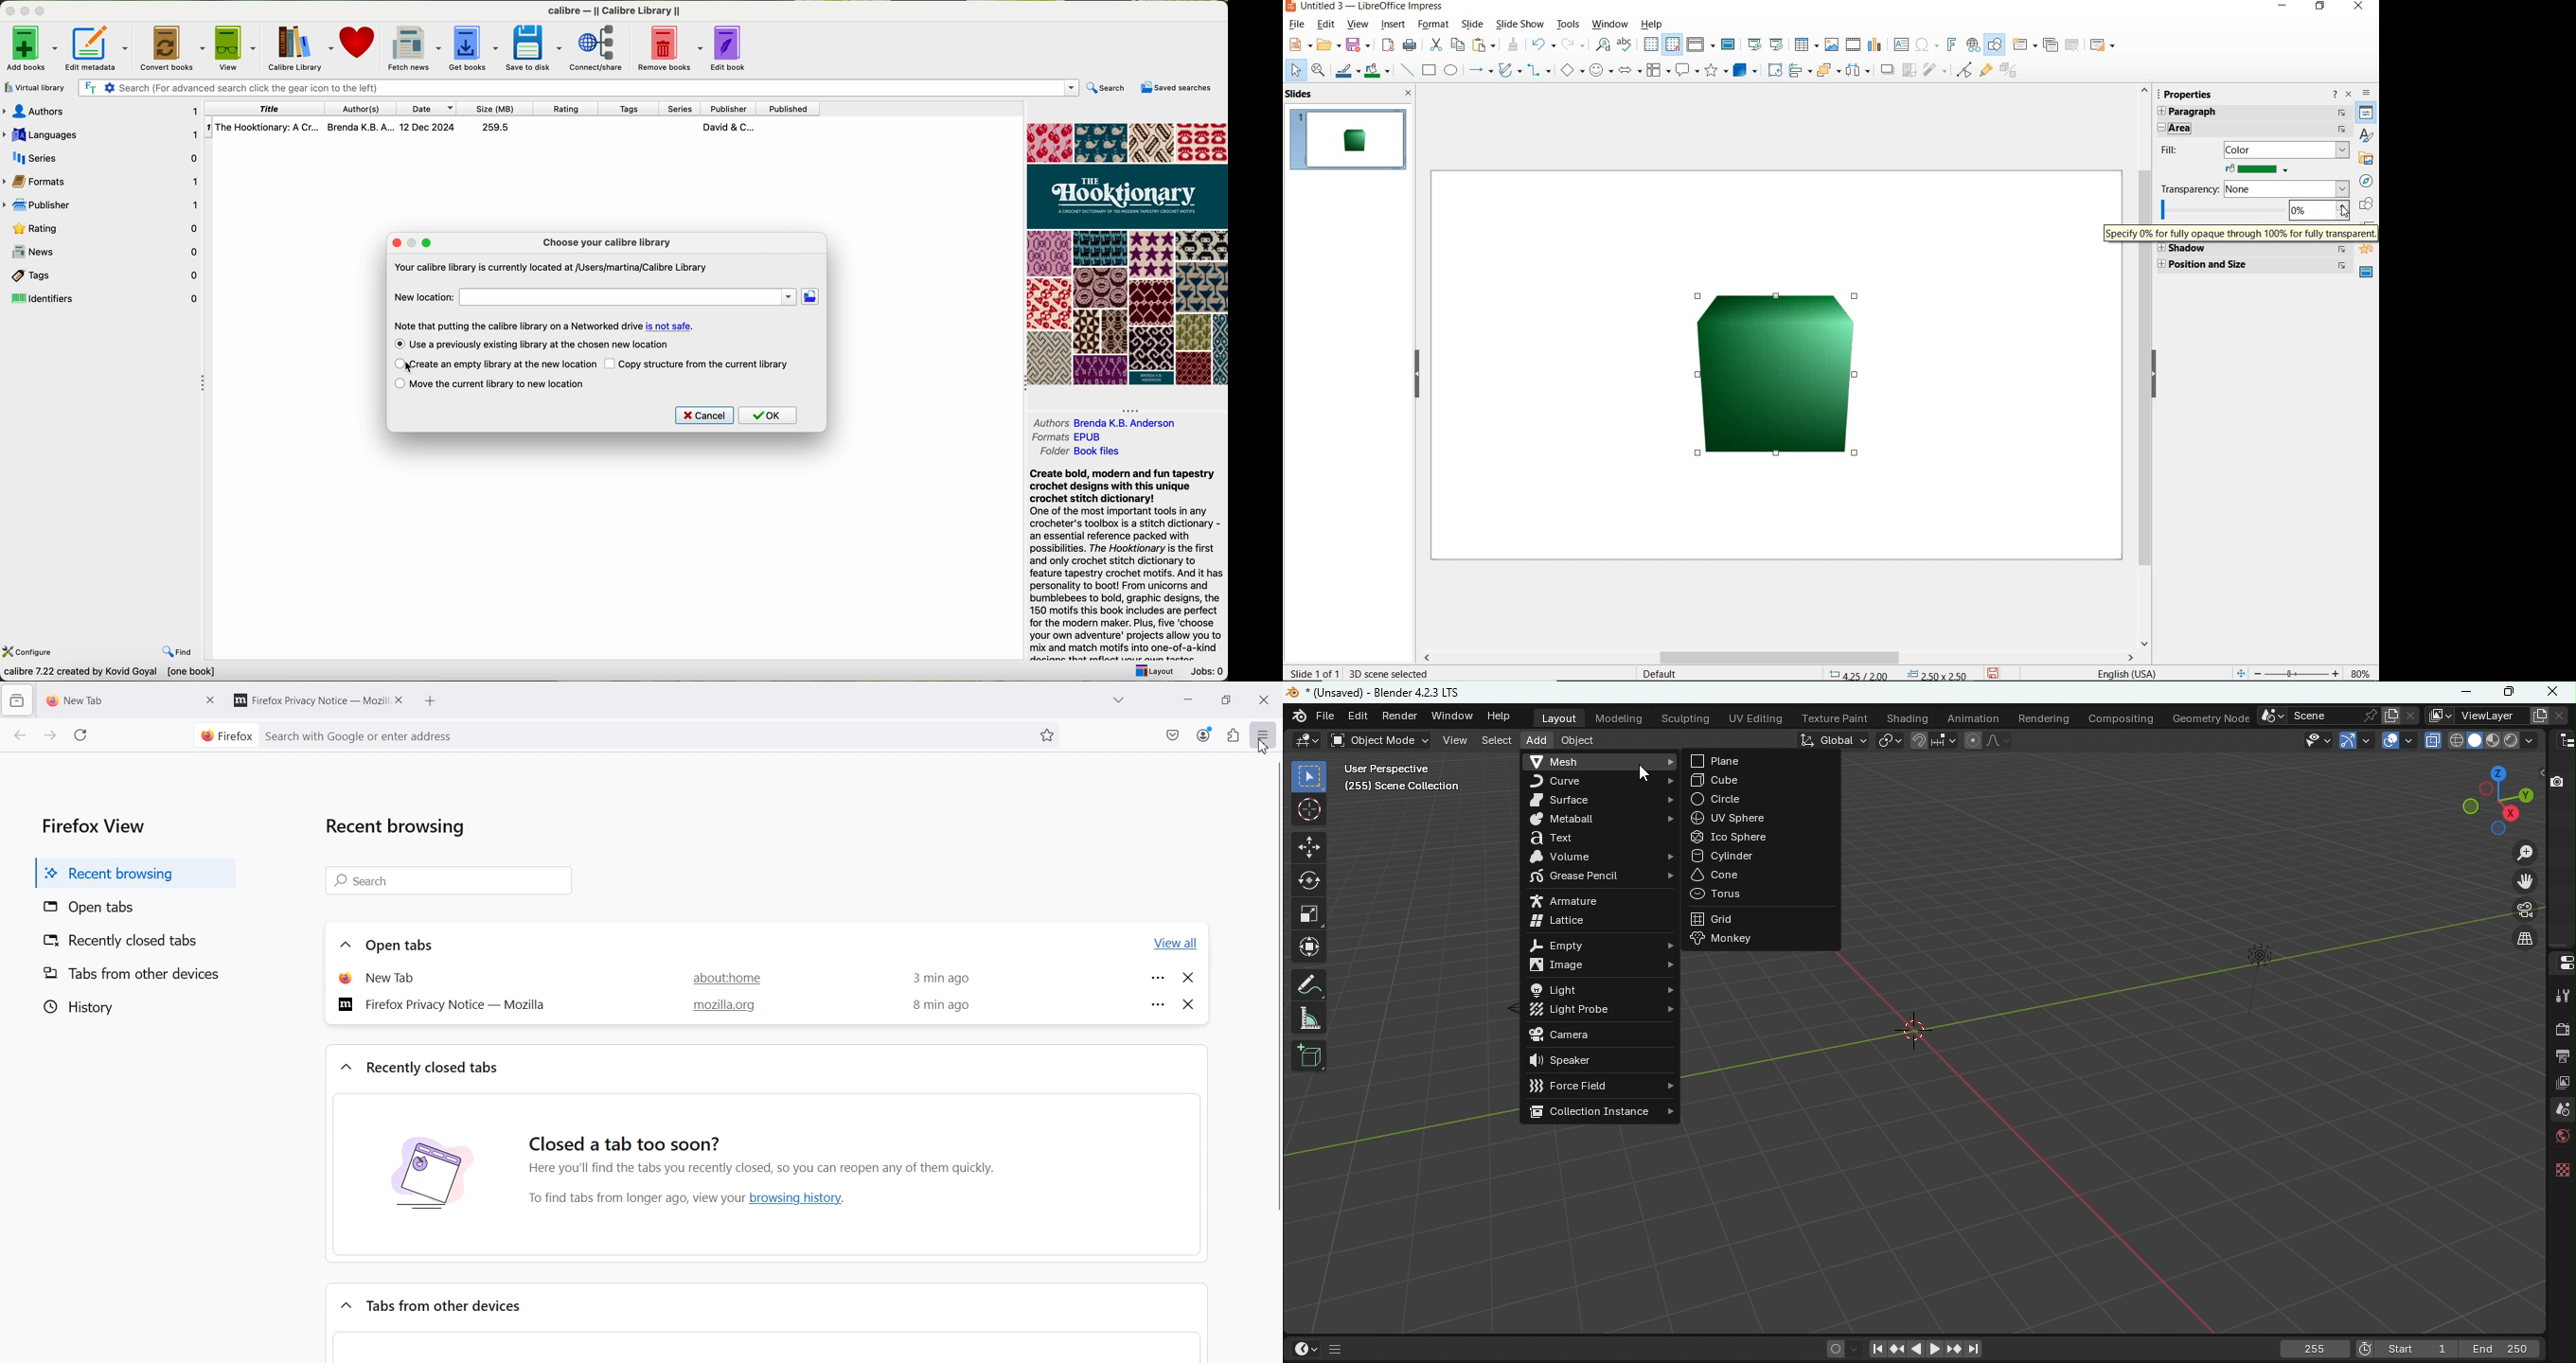 The height and width of the screenshot is (1372, 2576). What do you see at coordinates (1644, 774) in the screenshot?
I see `Cursor` at bounding box center [1644, 774].